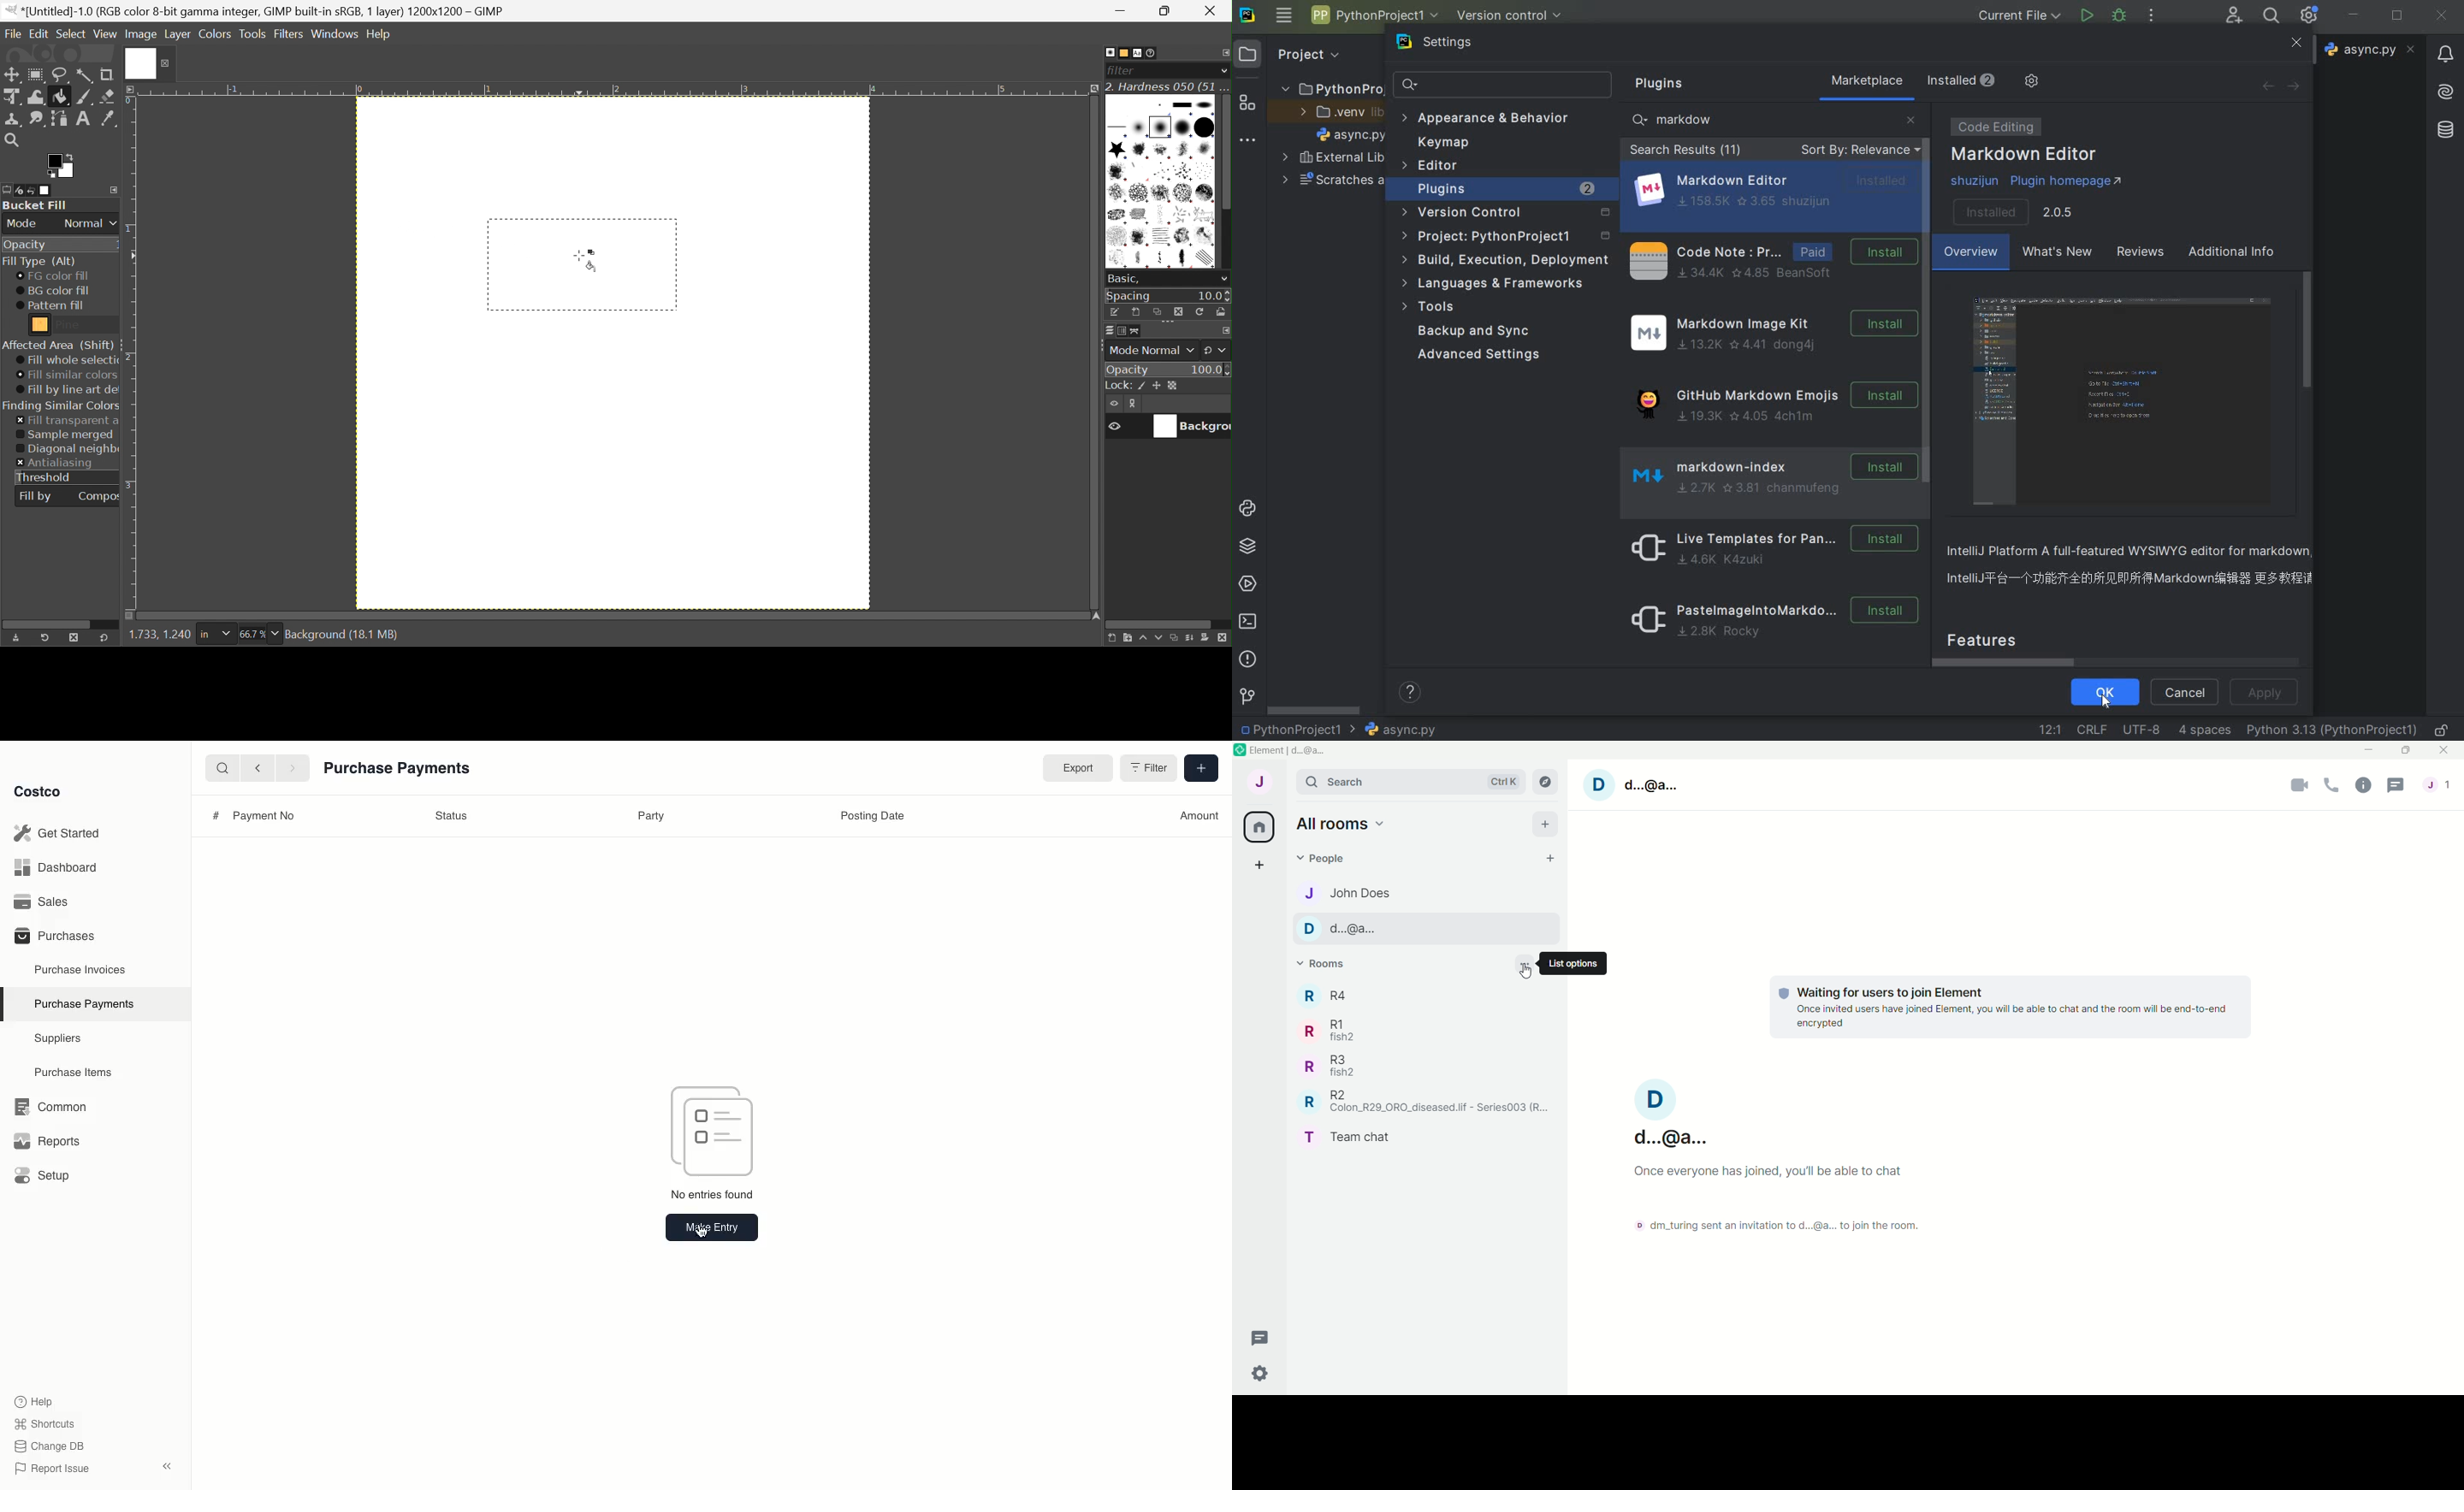 The width and height of the screenshot is (2464, 1512). I want to click on Raise this layer one step in the layer stack, so click(1142, 640).